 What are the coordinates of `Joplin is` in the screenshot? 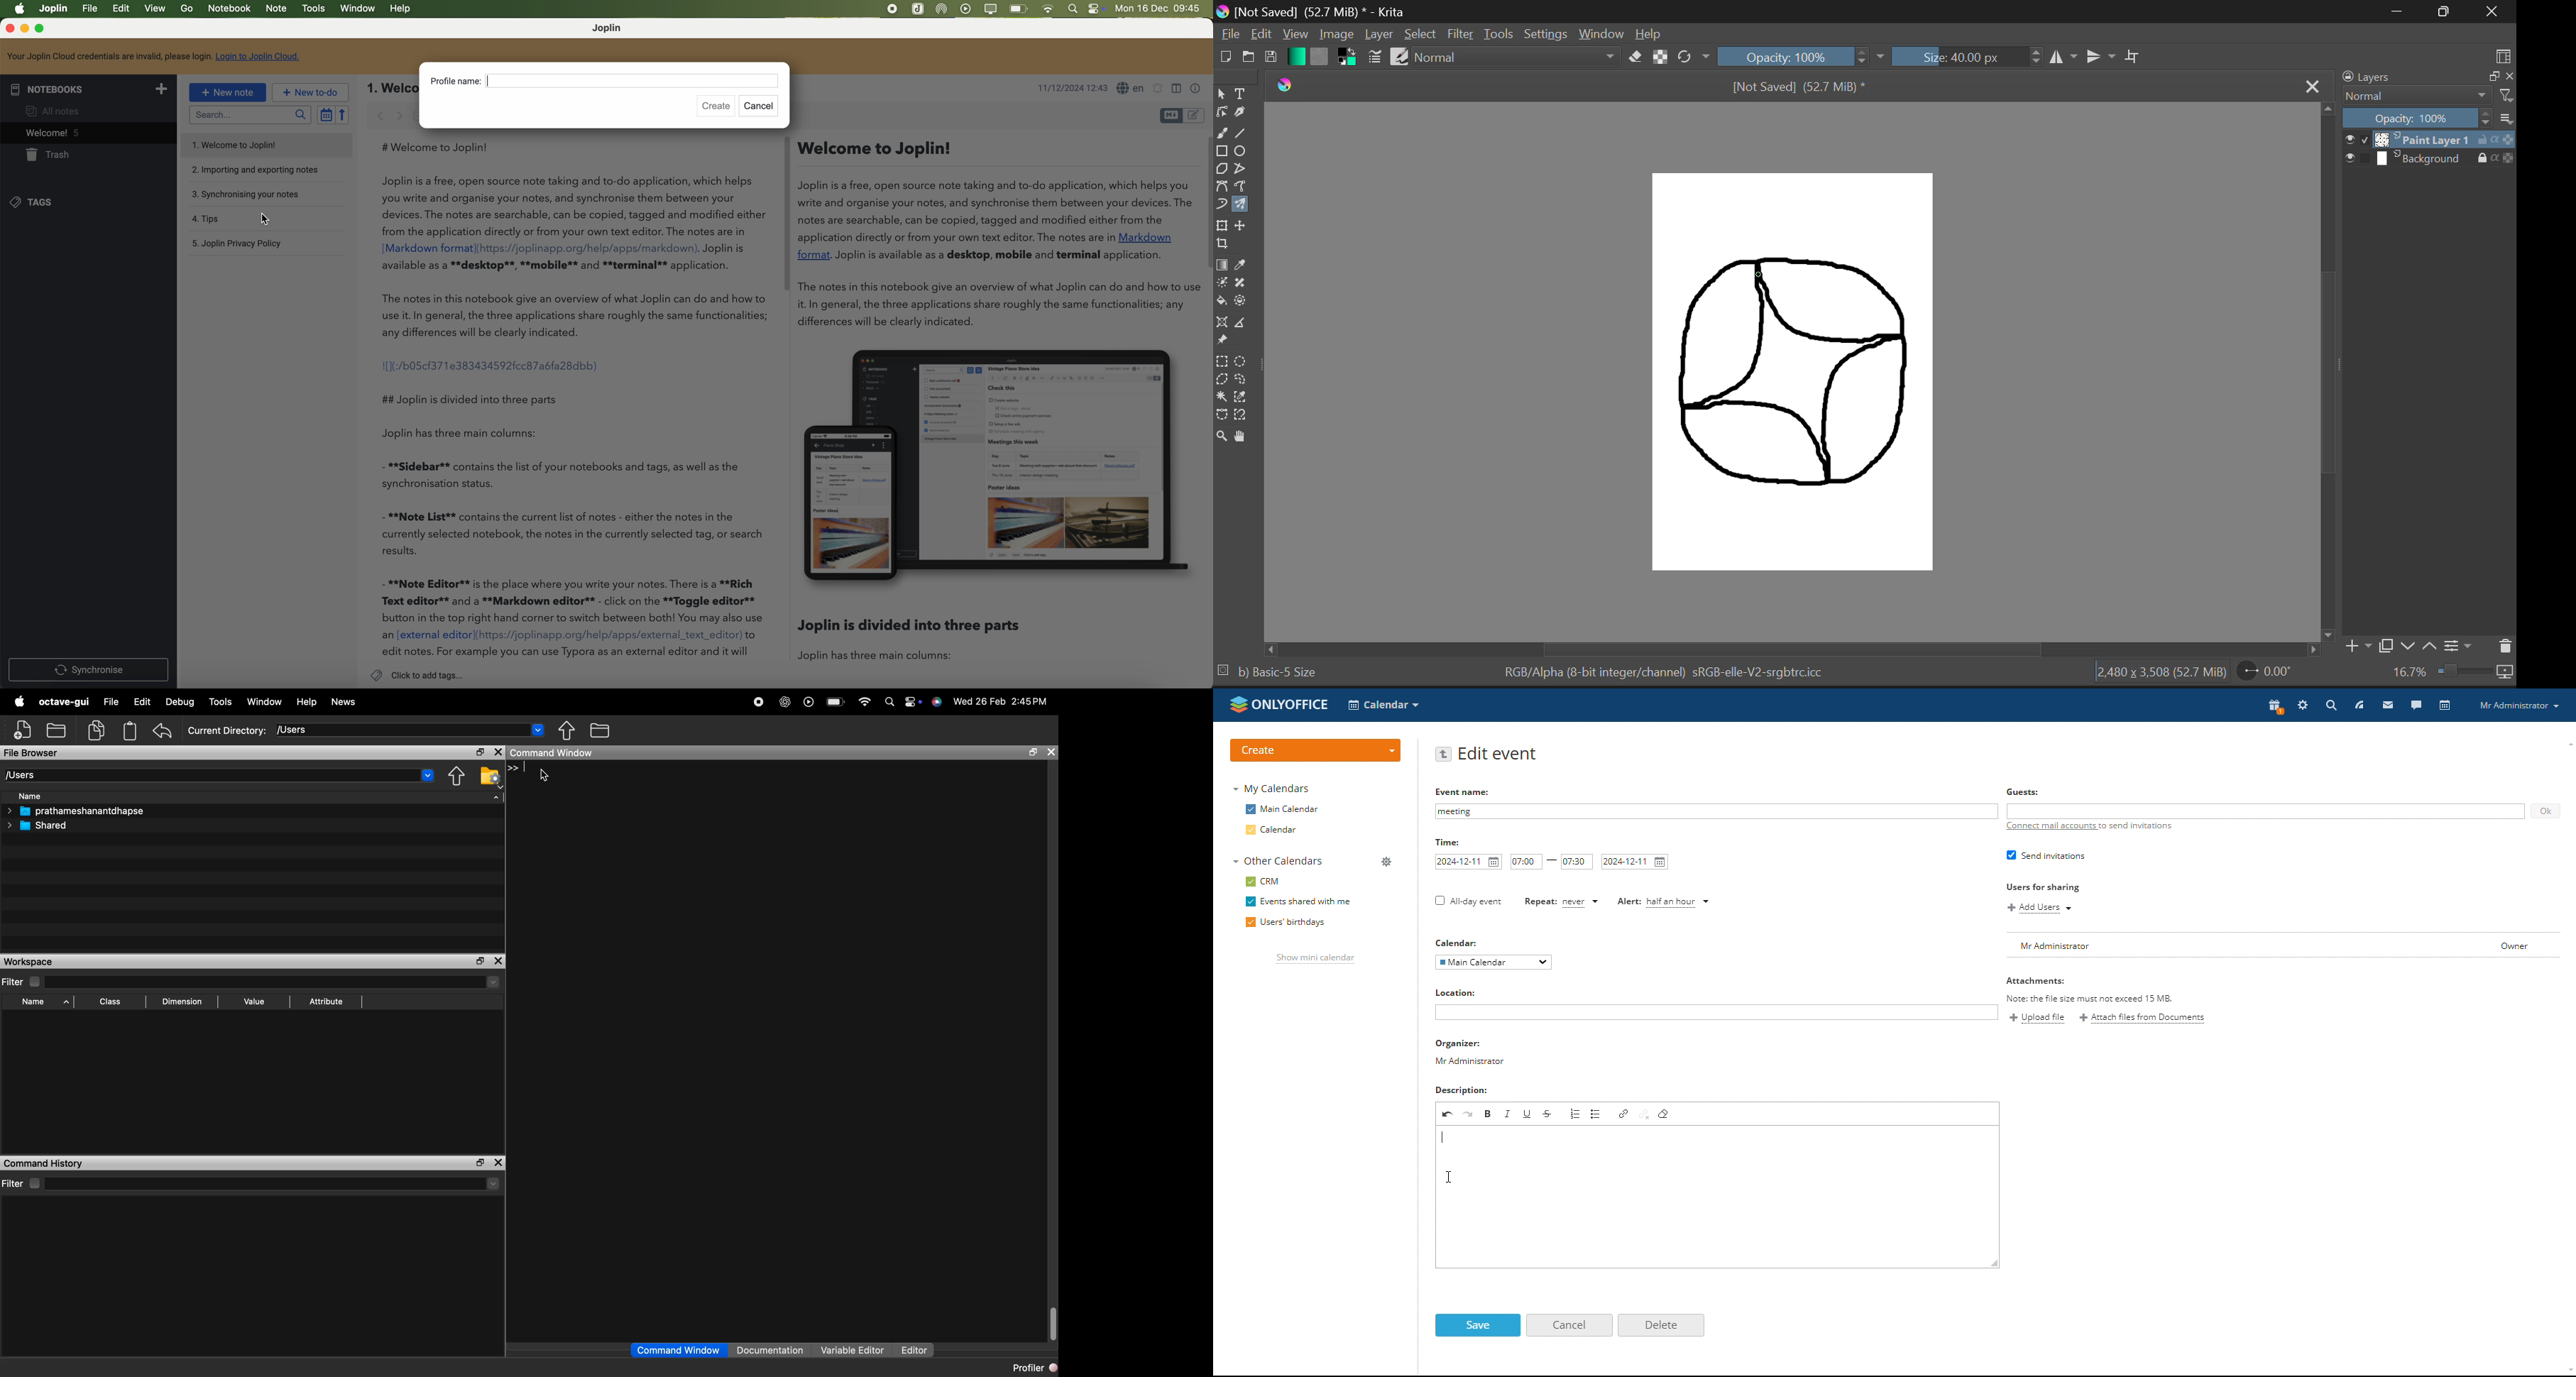 It's located at (725, 249).